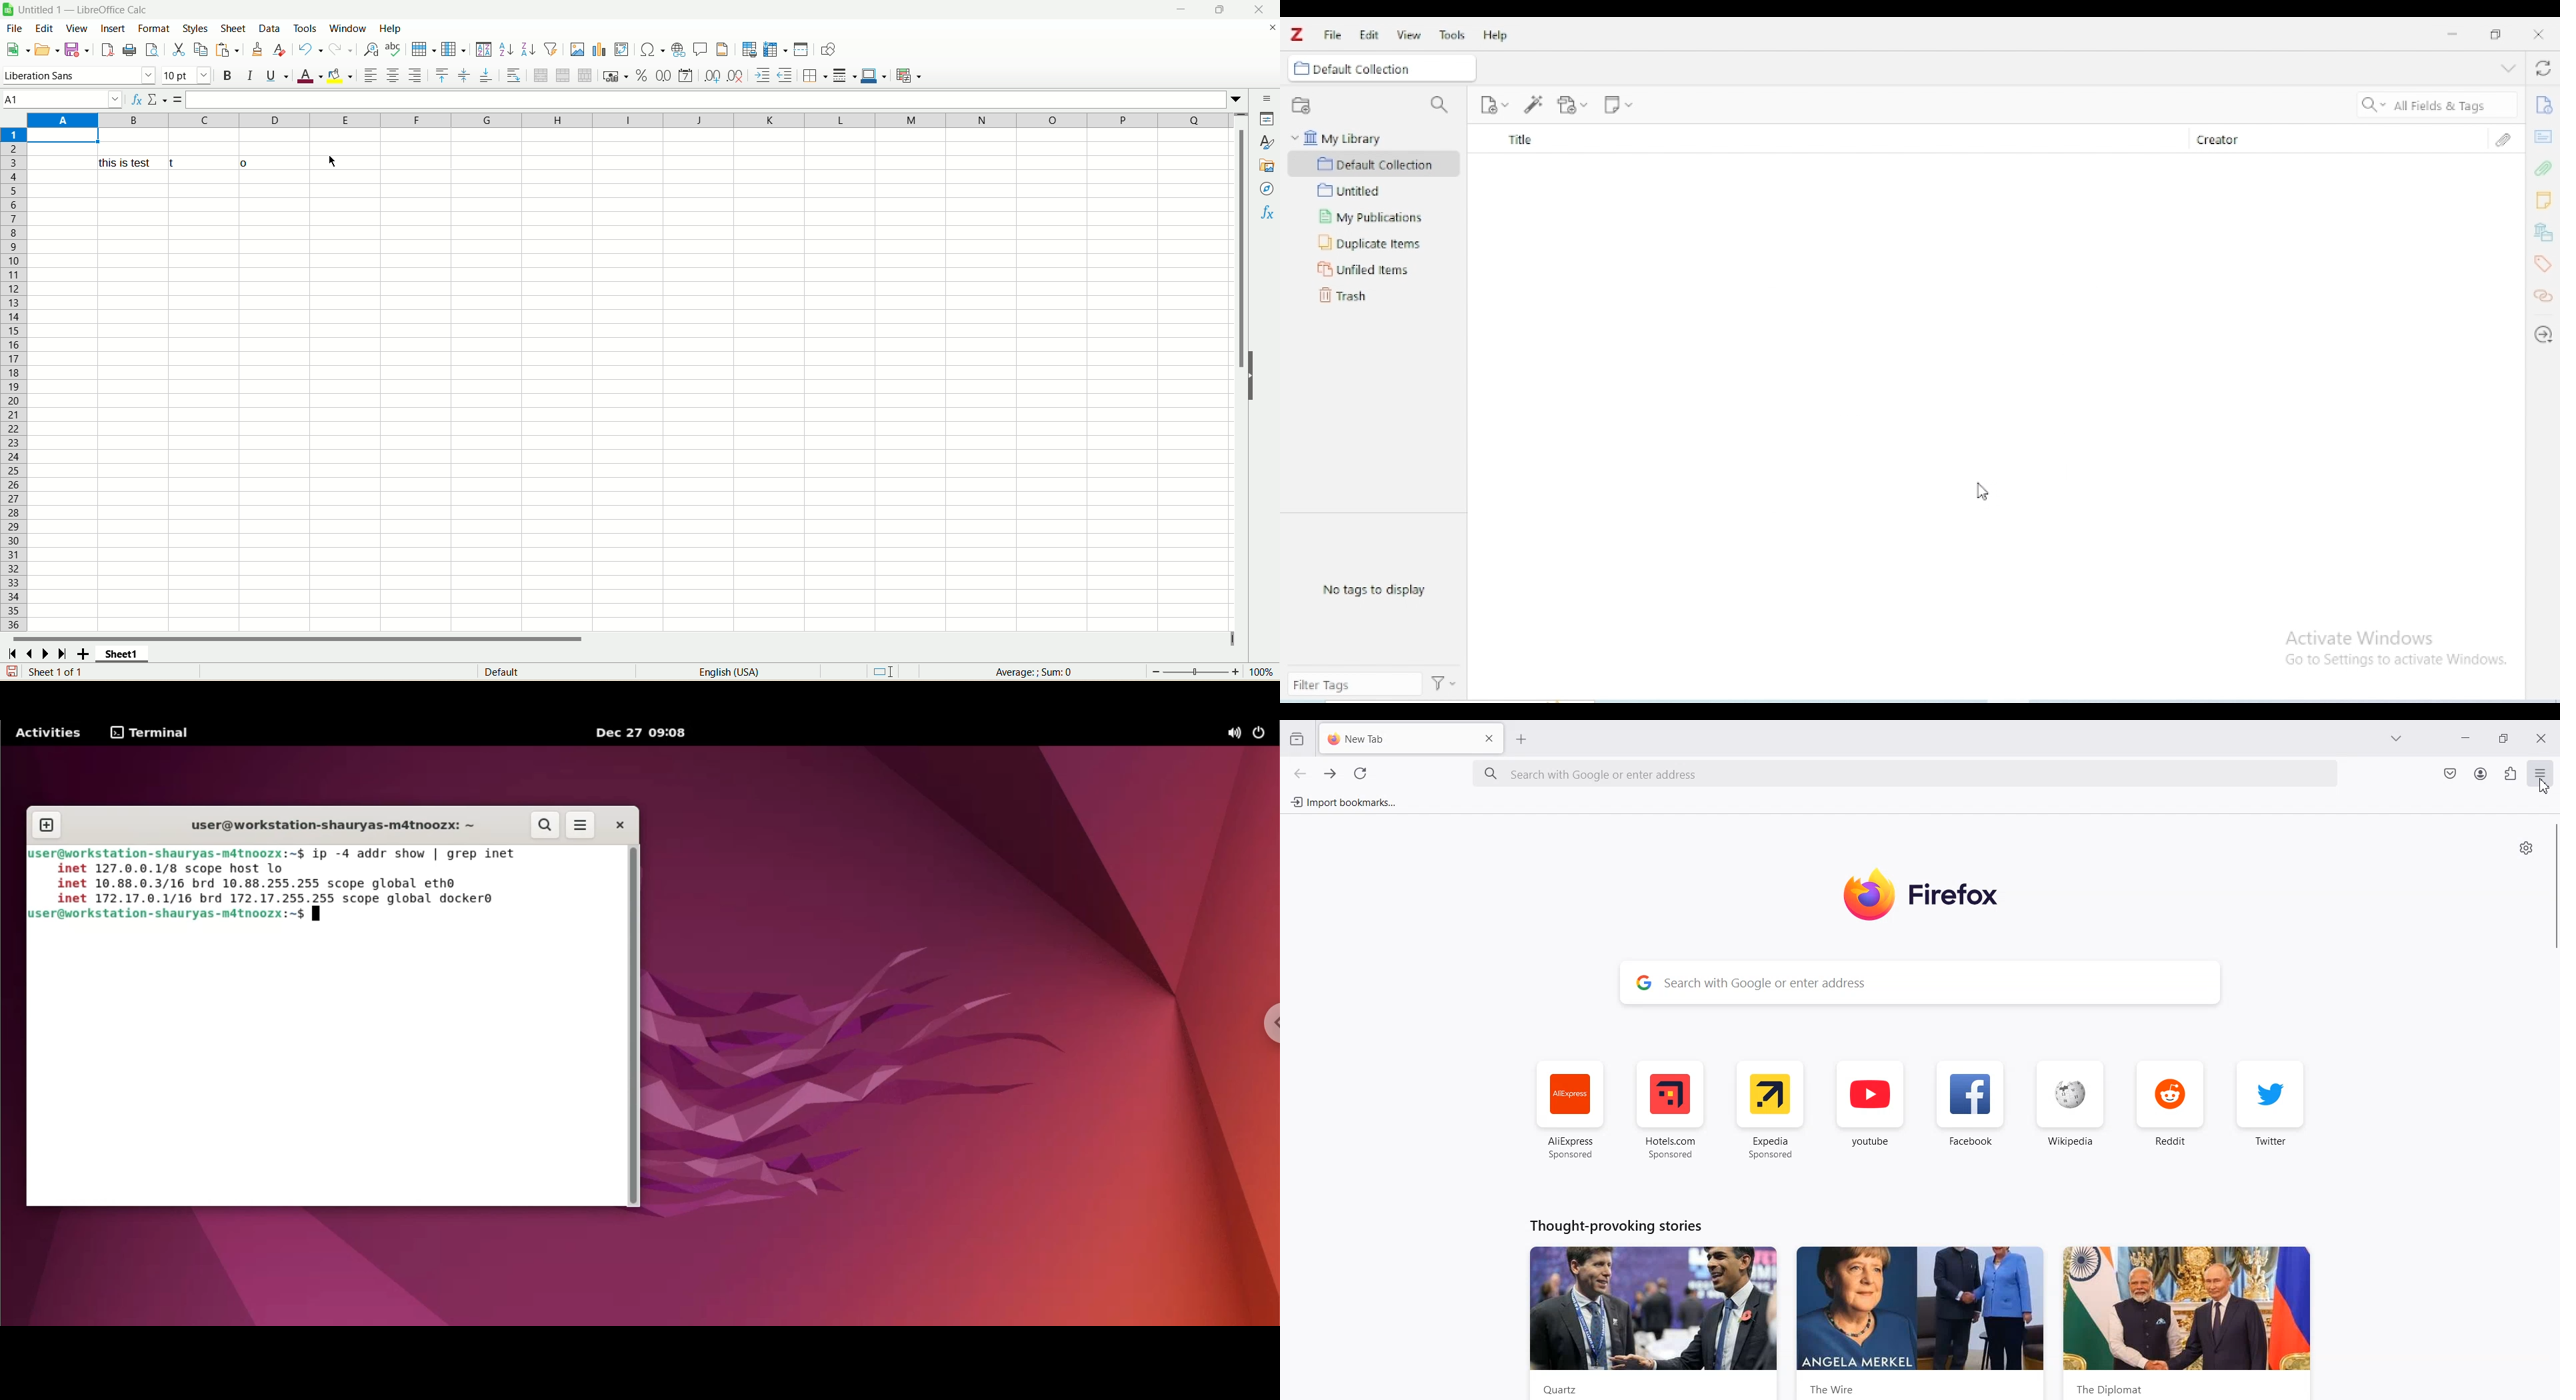  I want to click on New Tab, so click(1399, 735).